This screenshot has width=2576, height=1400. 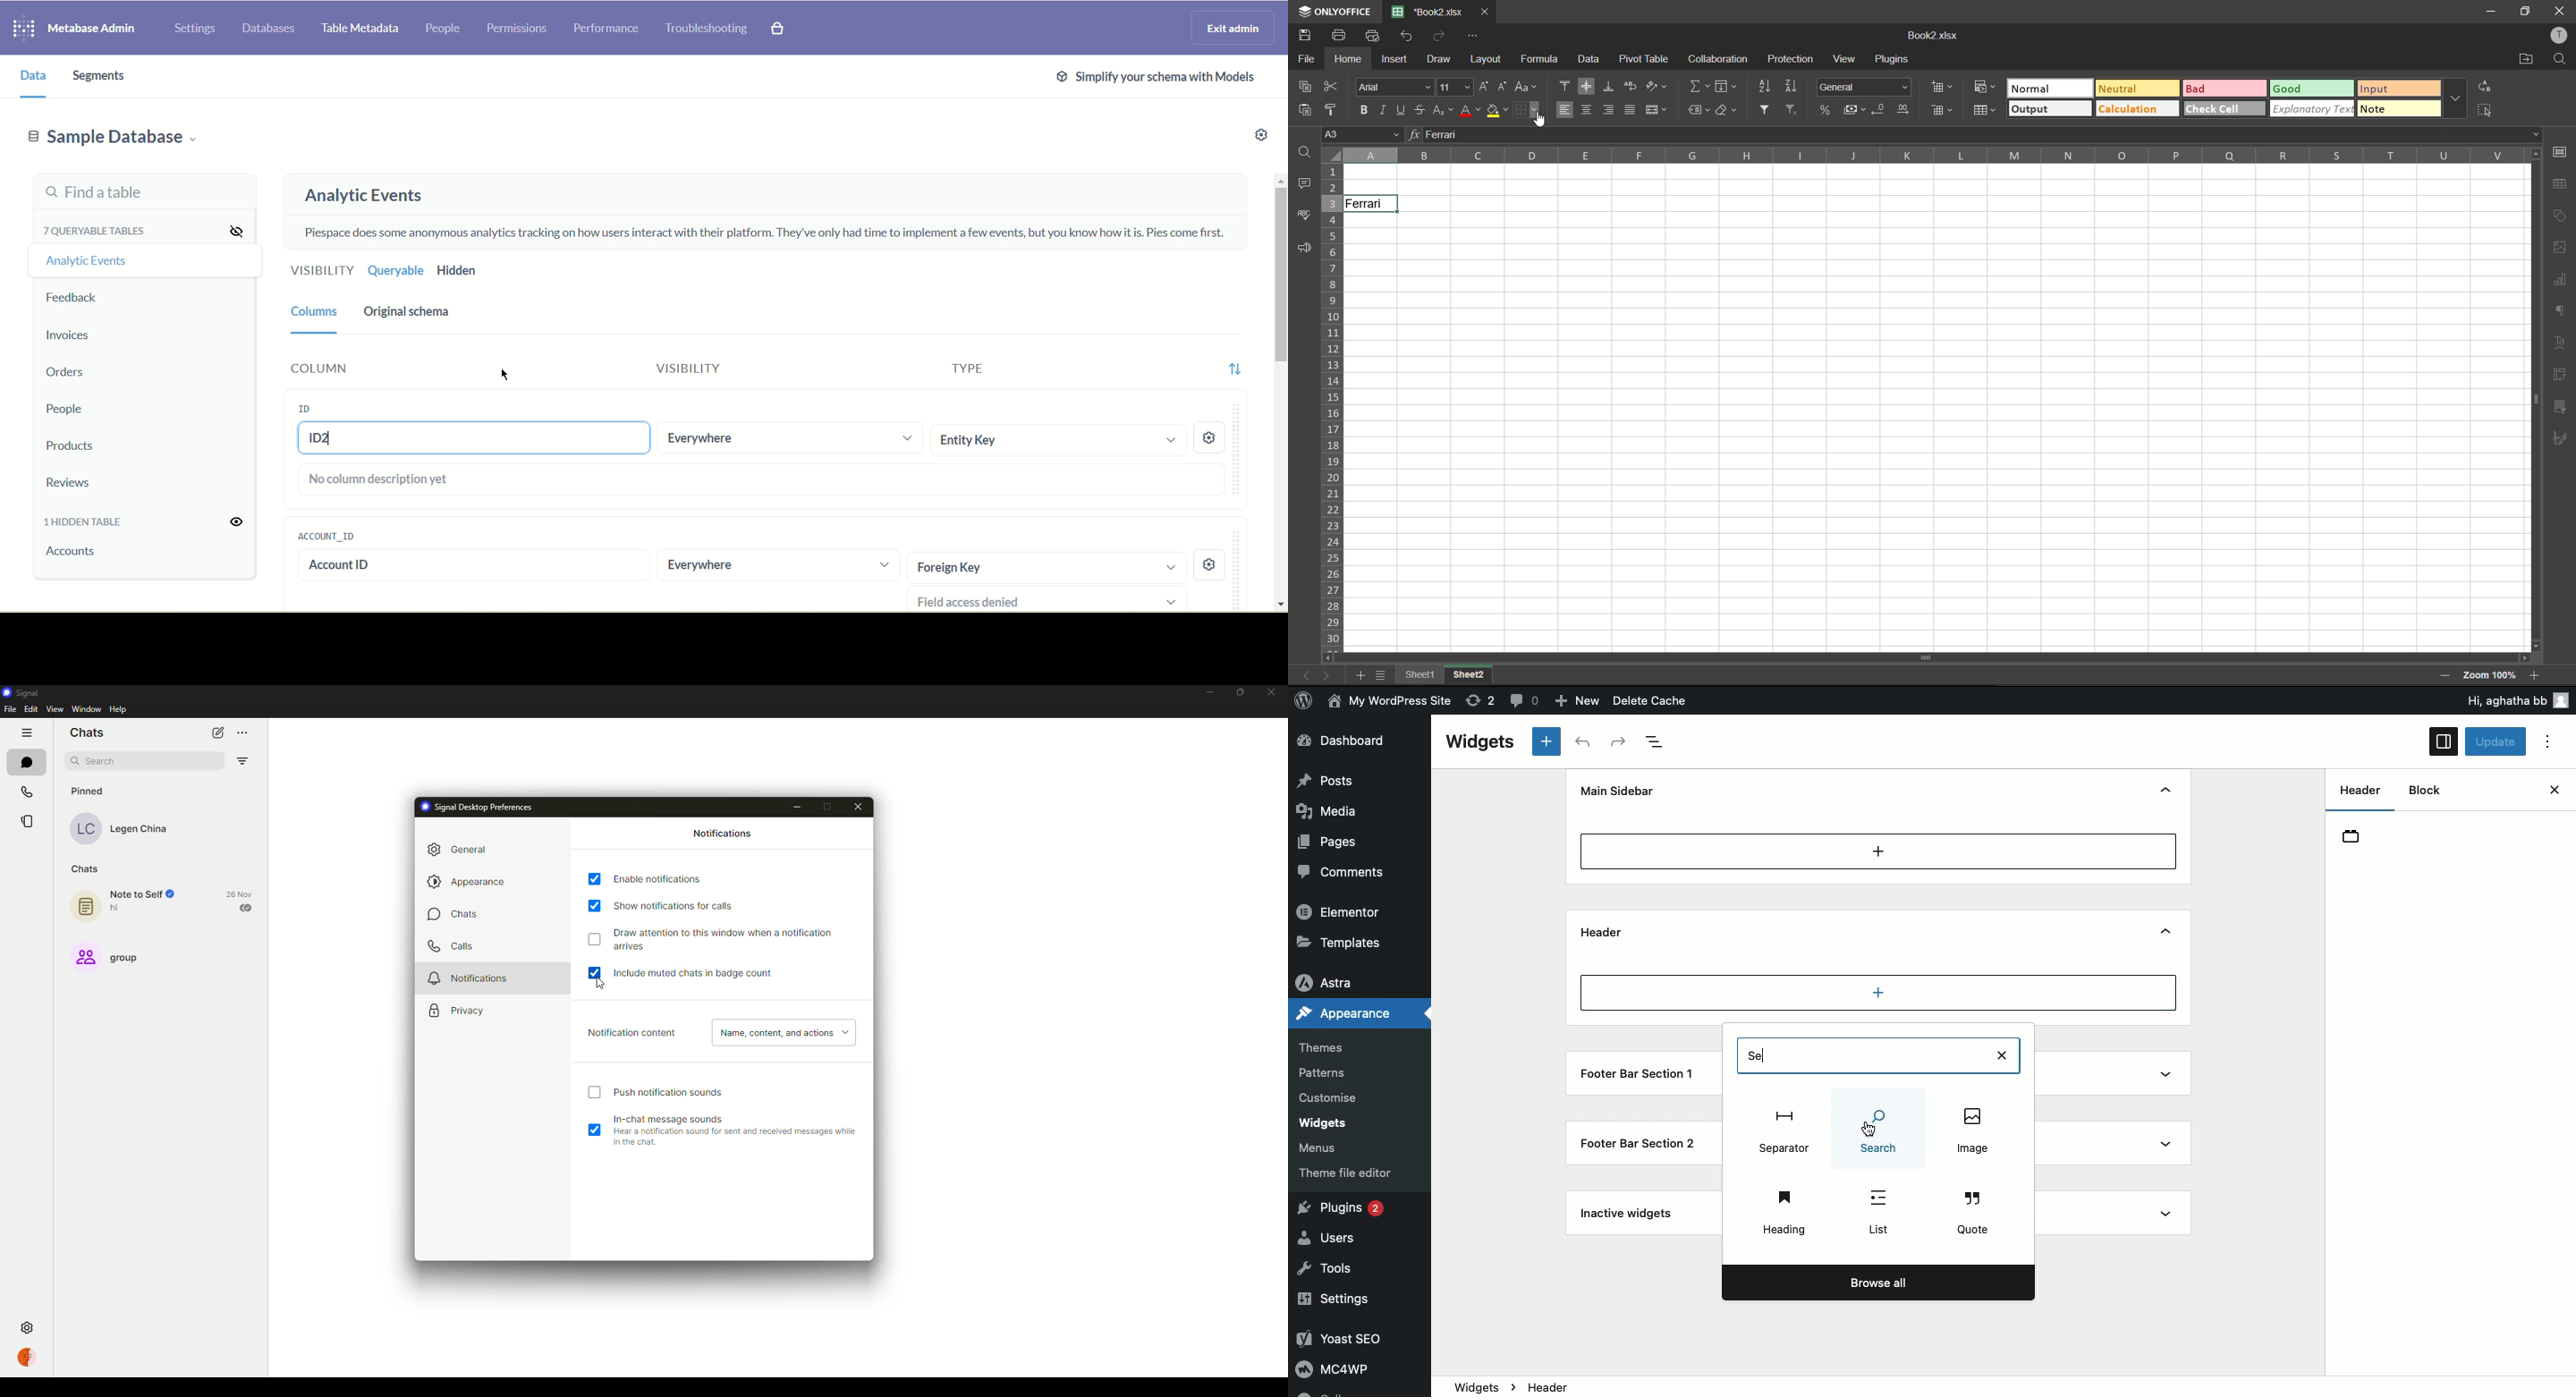 What do you see at coordinates (2428, 791) in the screenshot?
I see `Block` at bounding box center [2428, 791].